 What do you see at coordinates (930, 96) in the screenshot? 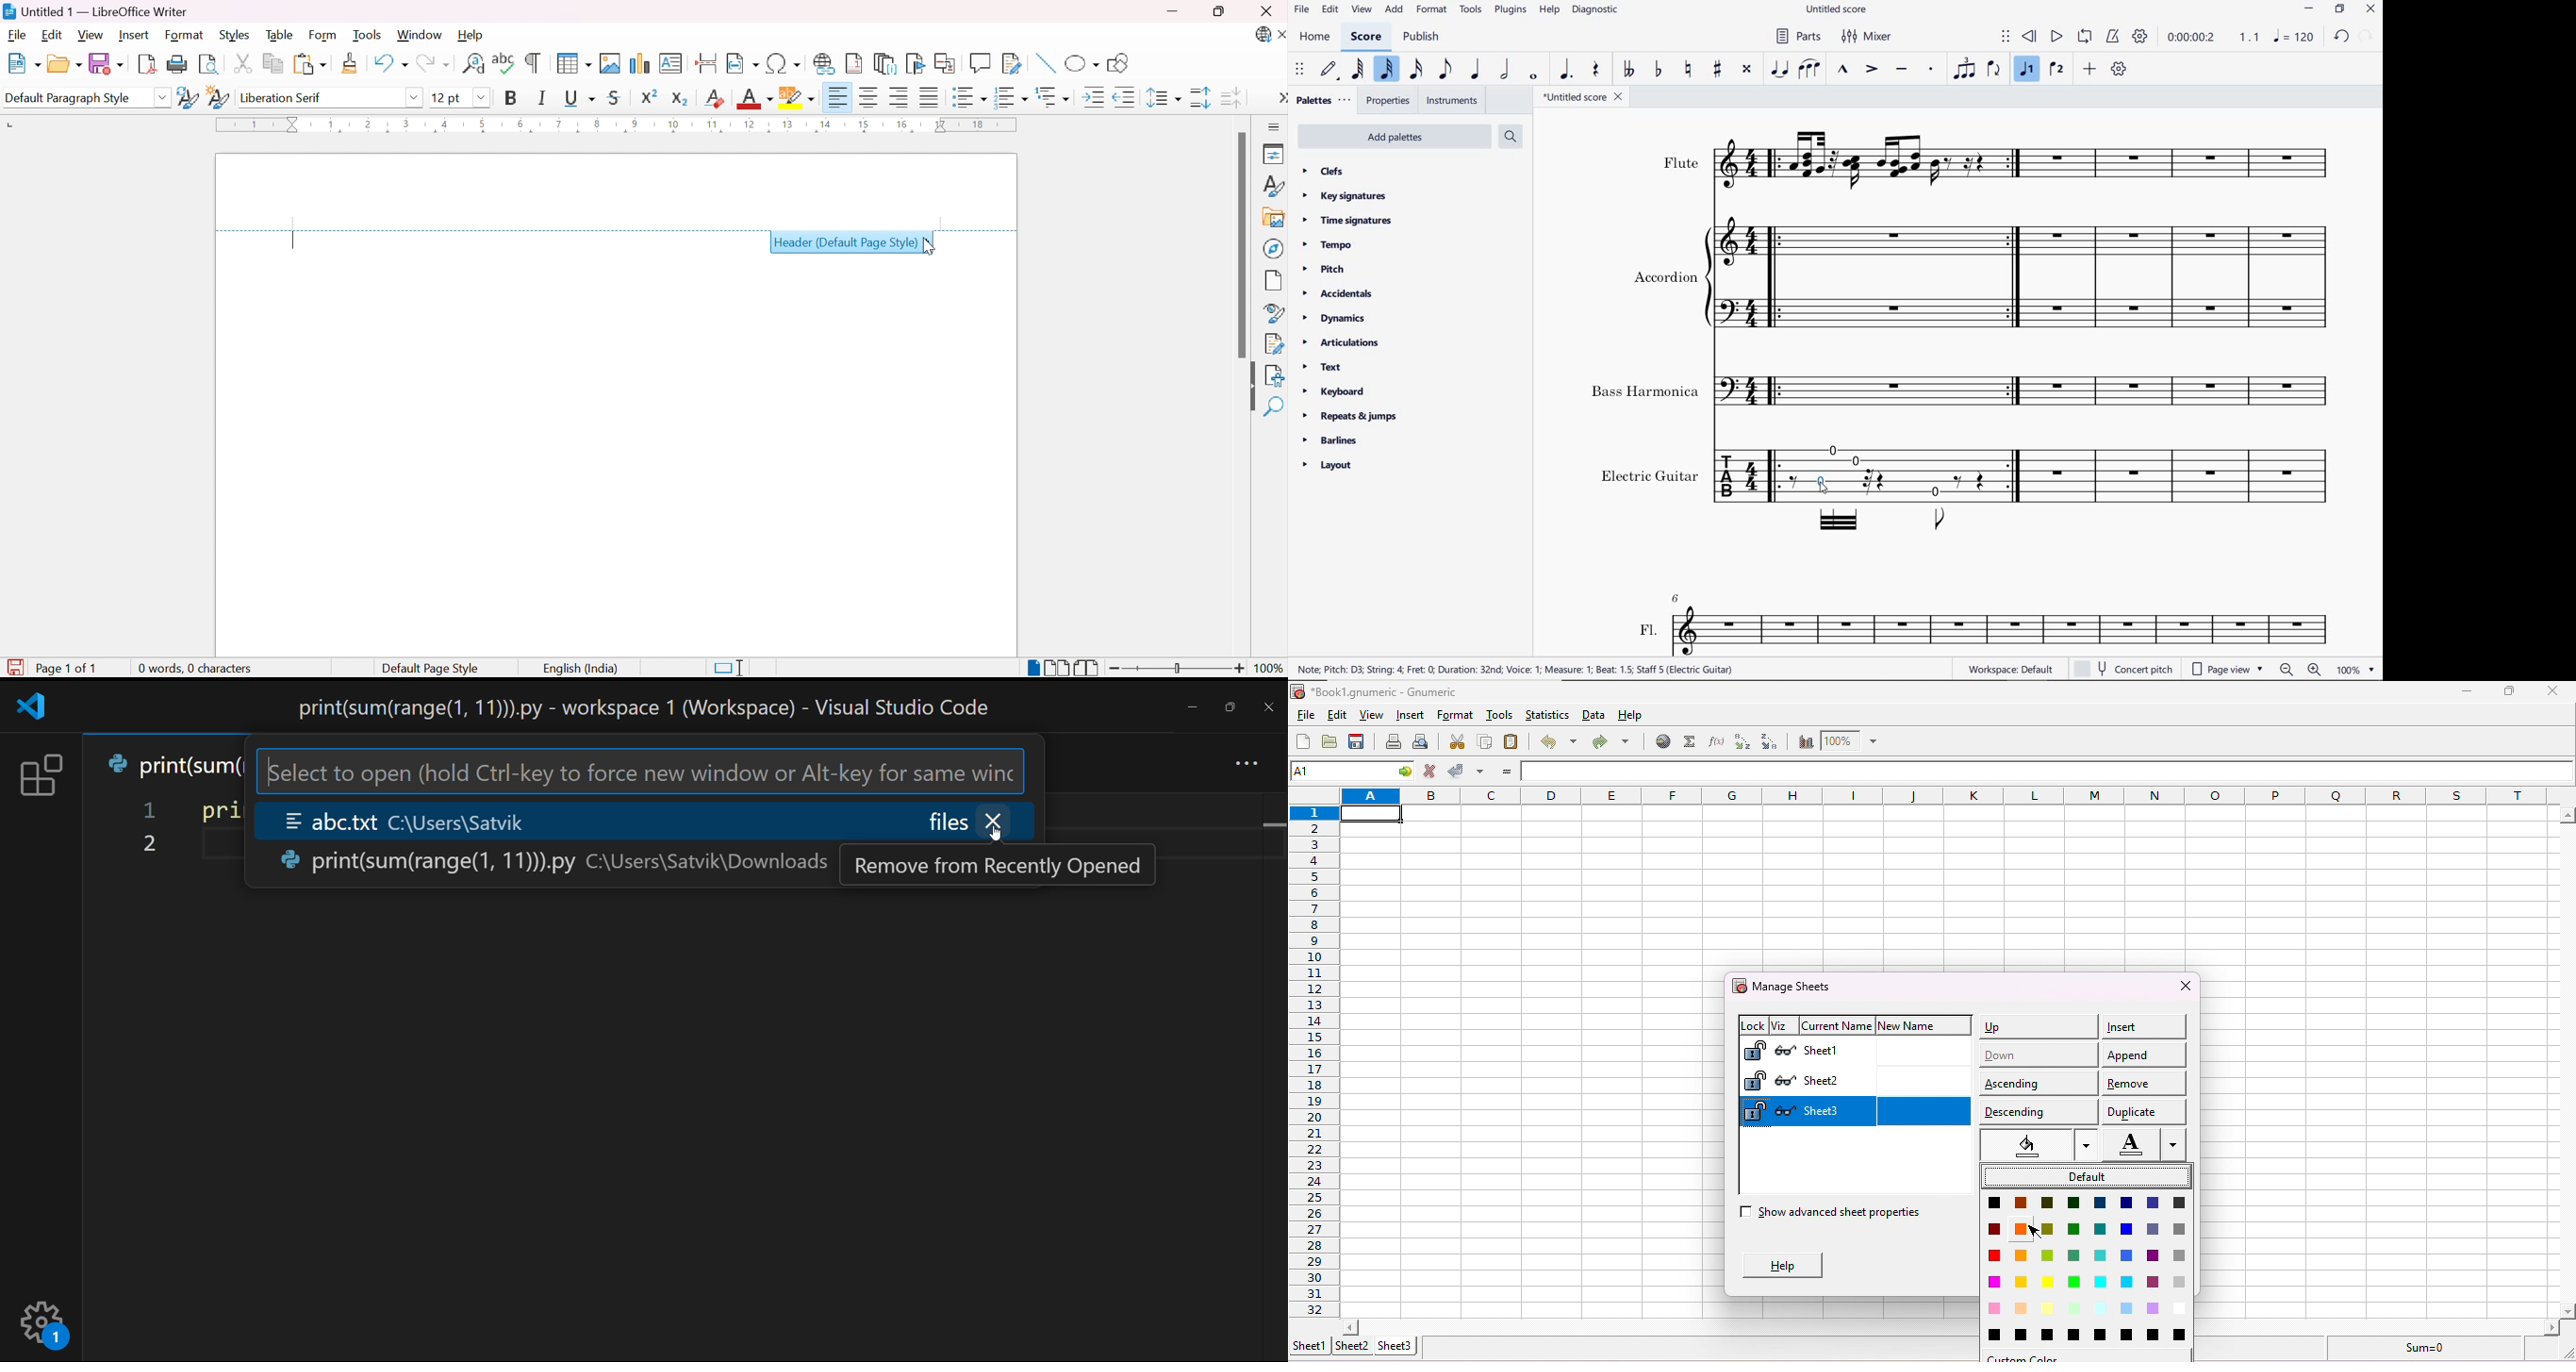
I see `Justified` at bounding box center [930, 96].